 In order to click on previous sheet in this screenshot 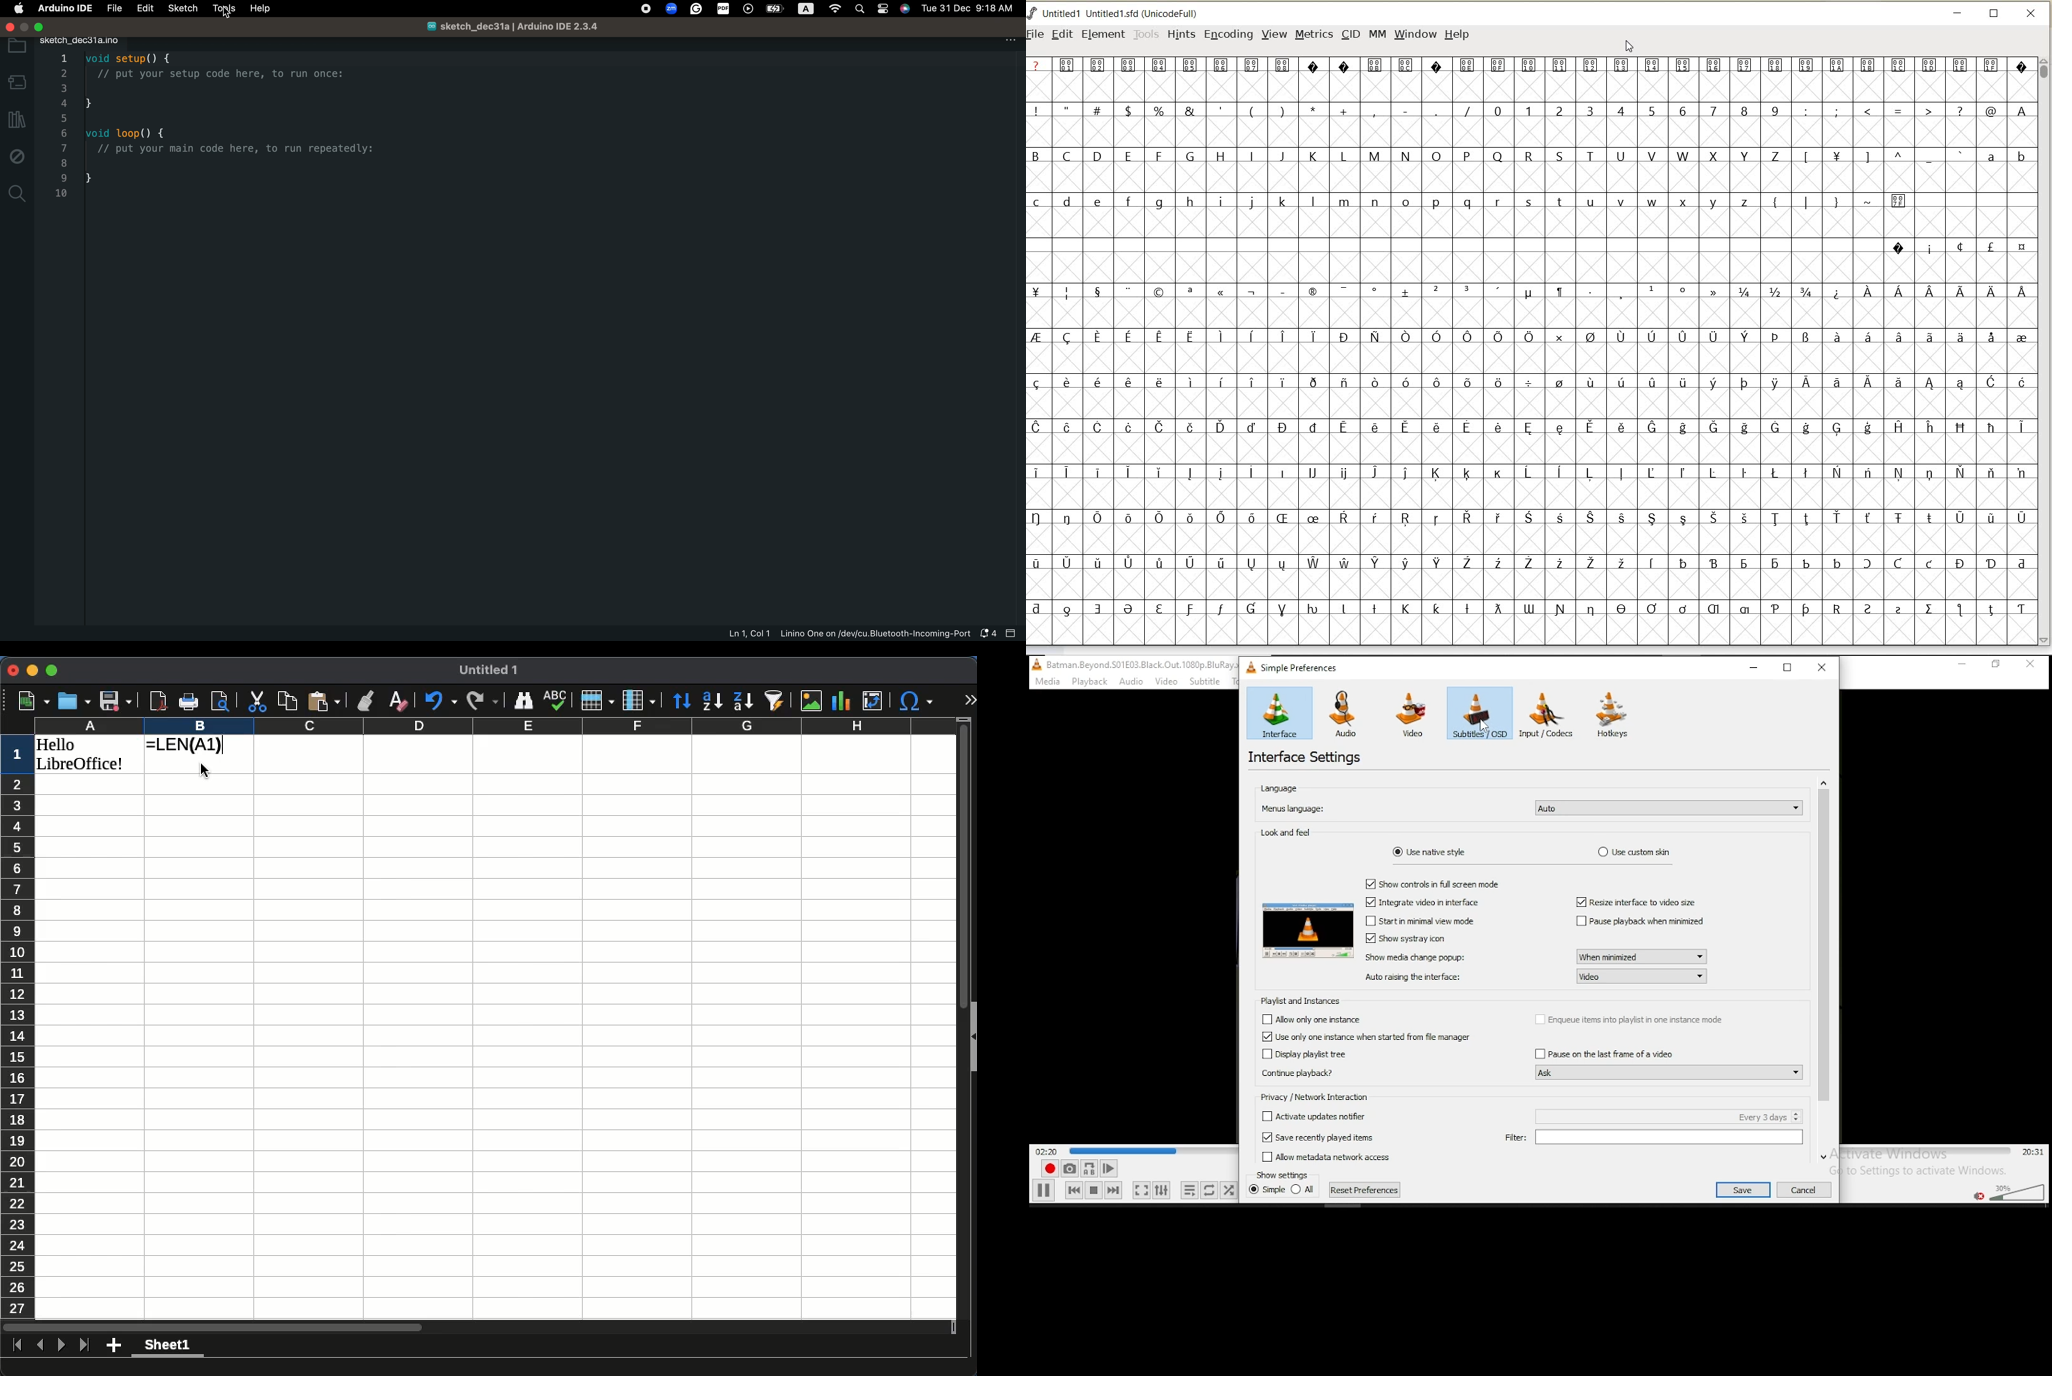, I will do `click(40, 1342)`.